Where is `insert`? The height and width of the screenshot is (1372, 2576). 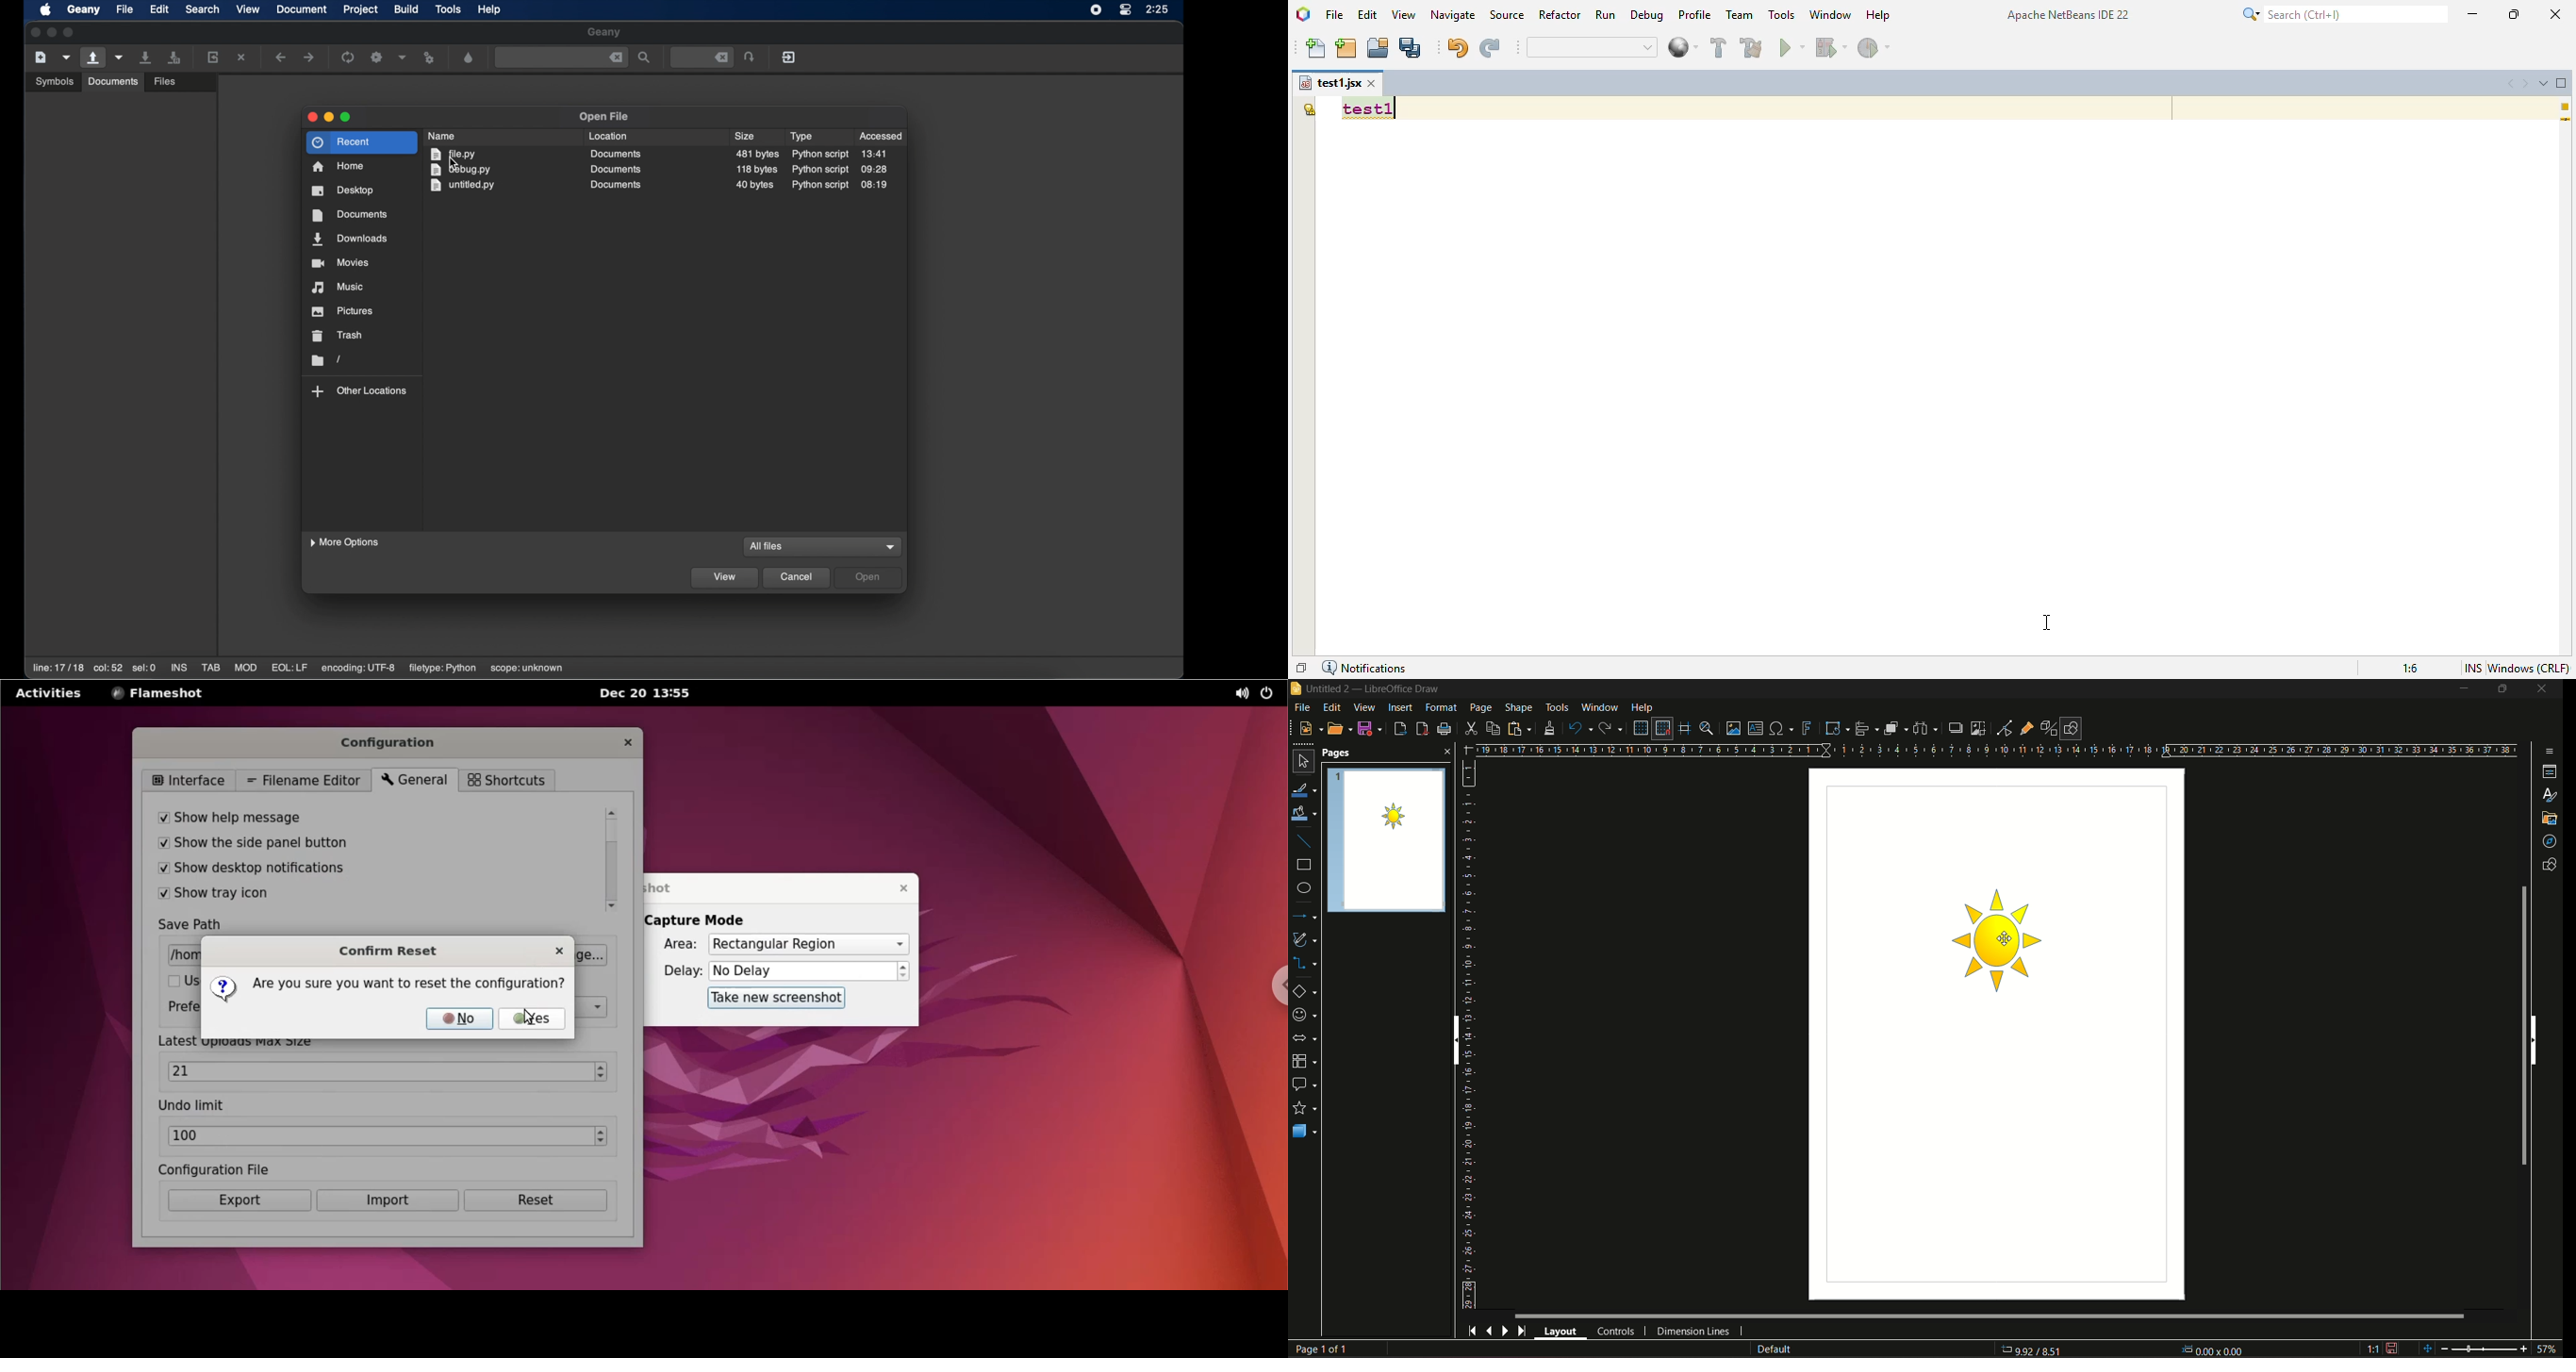
insert is located at coordinates (1400, 708).